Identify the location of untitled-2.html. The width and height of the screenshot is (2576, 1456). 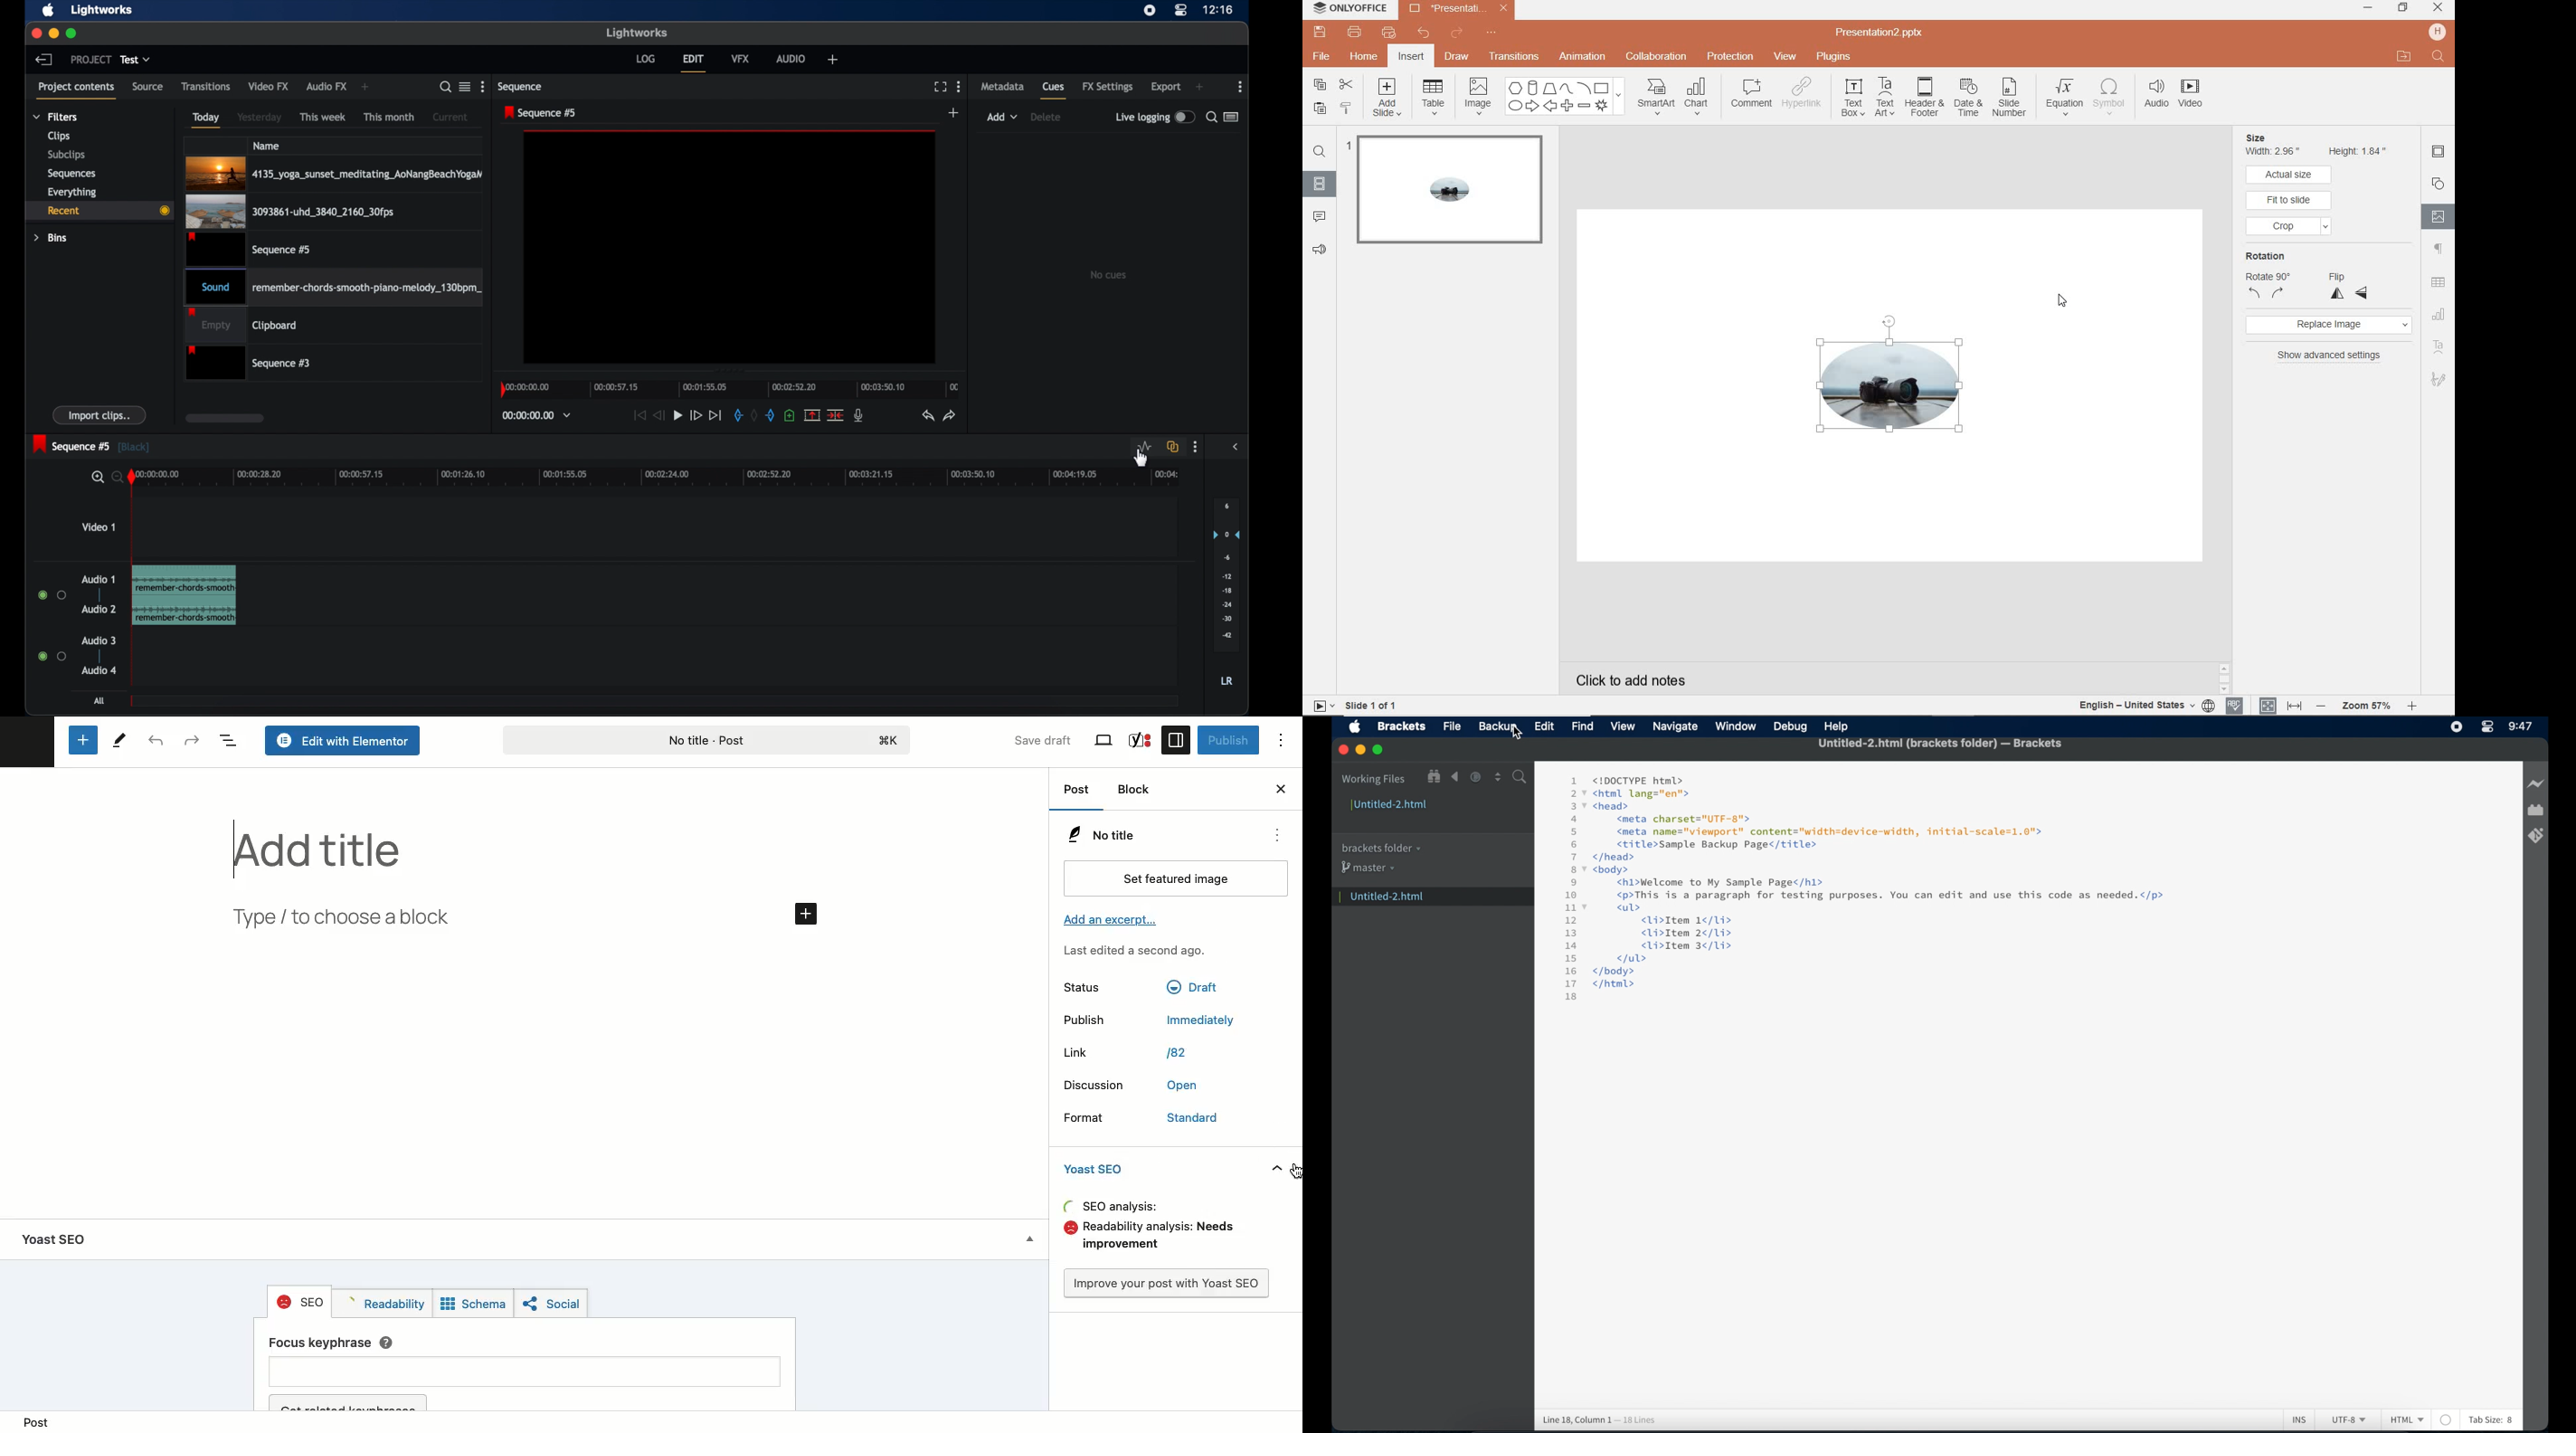
(1426, 898).